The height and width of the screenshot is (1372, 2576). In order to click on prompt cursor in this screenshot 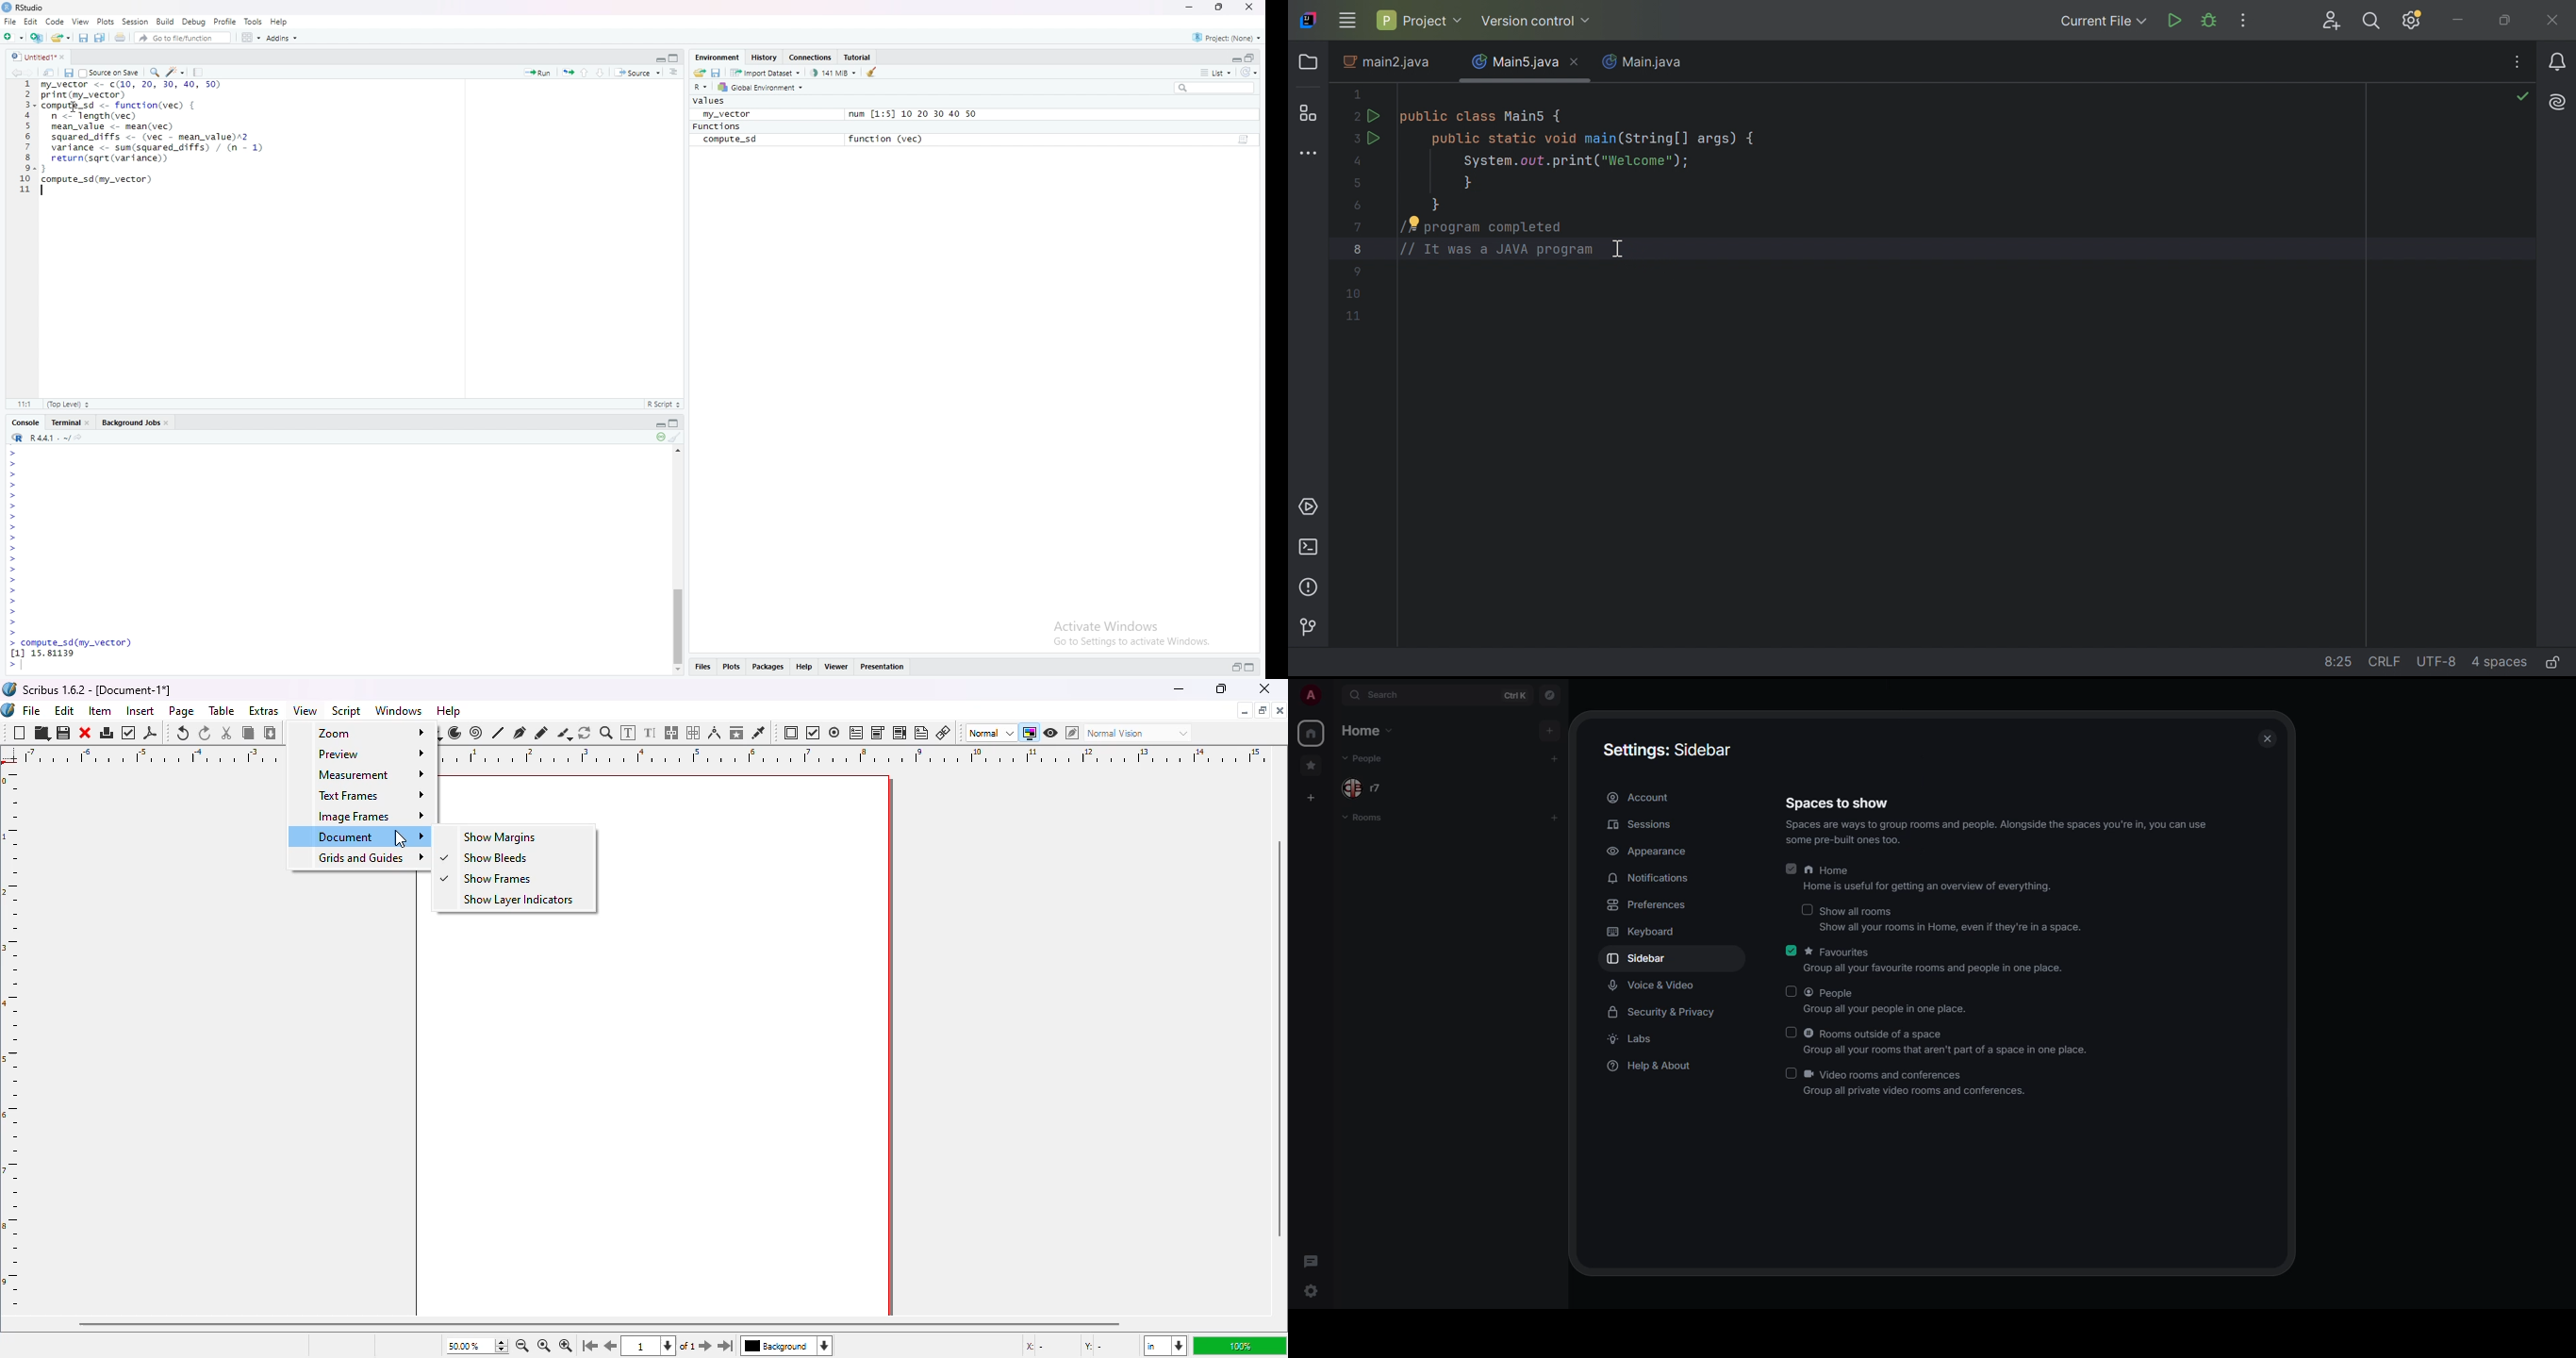, I will do `click(13, 527)`.